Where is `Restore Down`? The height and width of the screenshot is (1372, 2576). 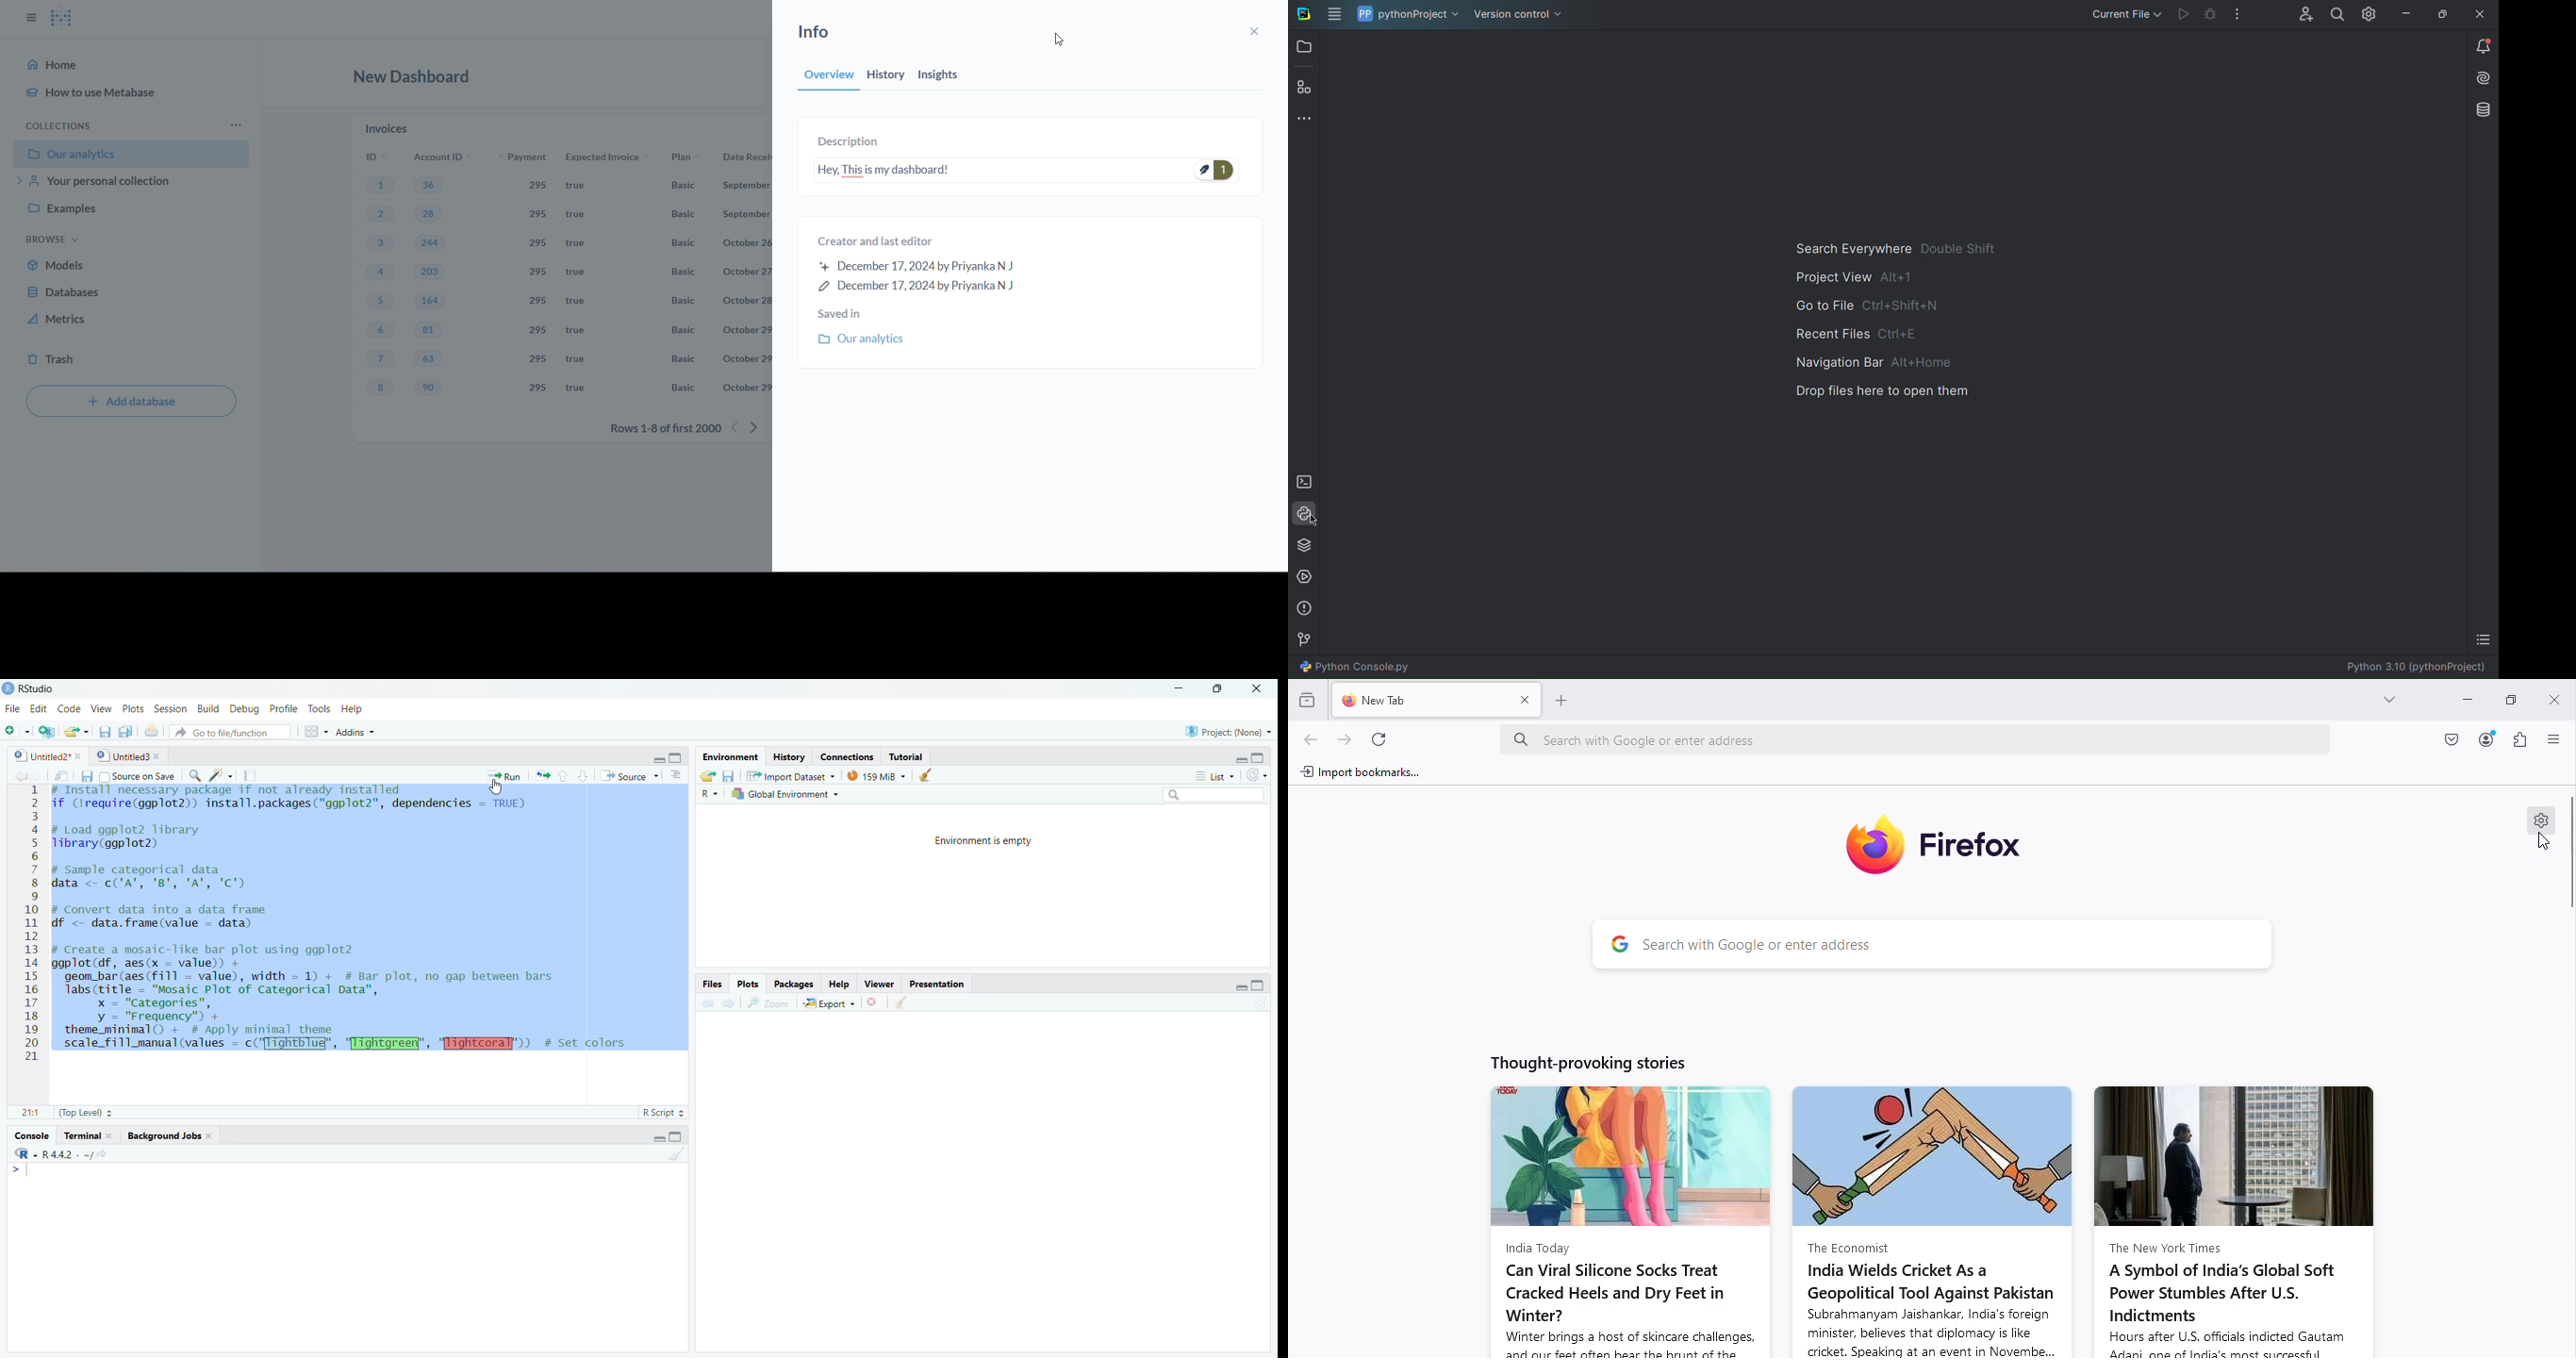
Restore Down is located at coordinates (1224, 689).